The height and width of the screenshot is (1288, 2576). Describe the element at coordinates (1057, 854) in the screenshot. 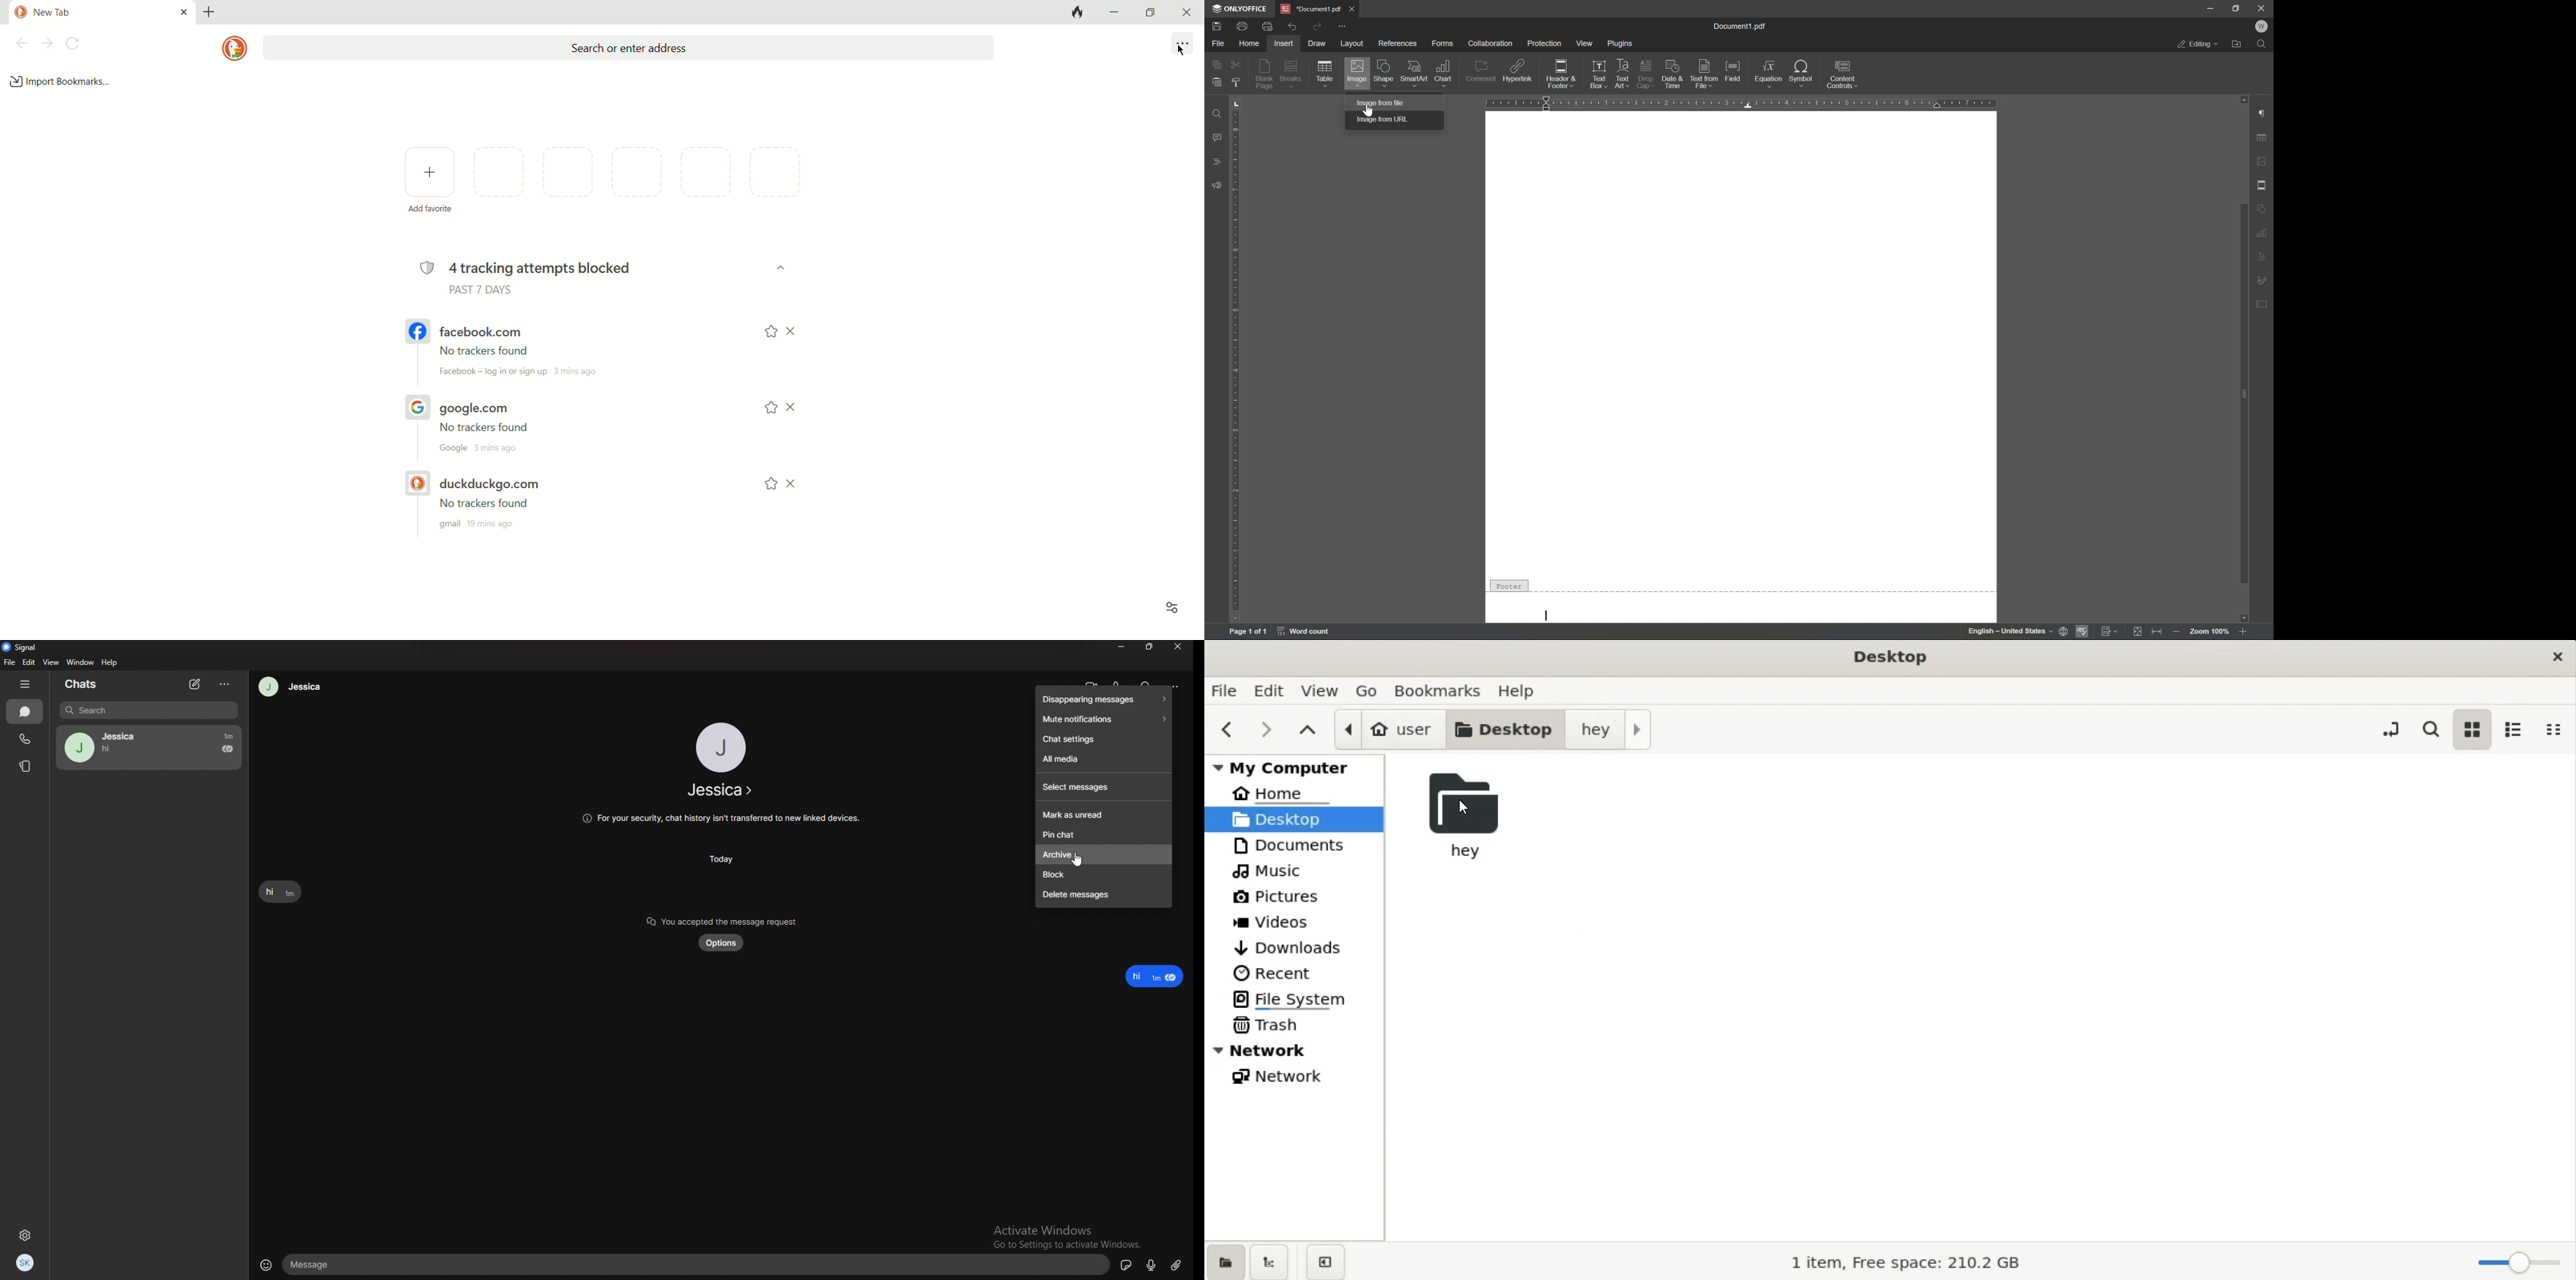

I see `archive` at that location.